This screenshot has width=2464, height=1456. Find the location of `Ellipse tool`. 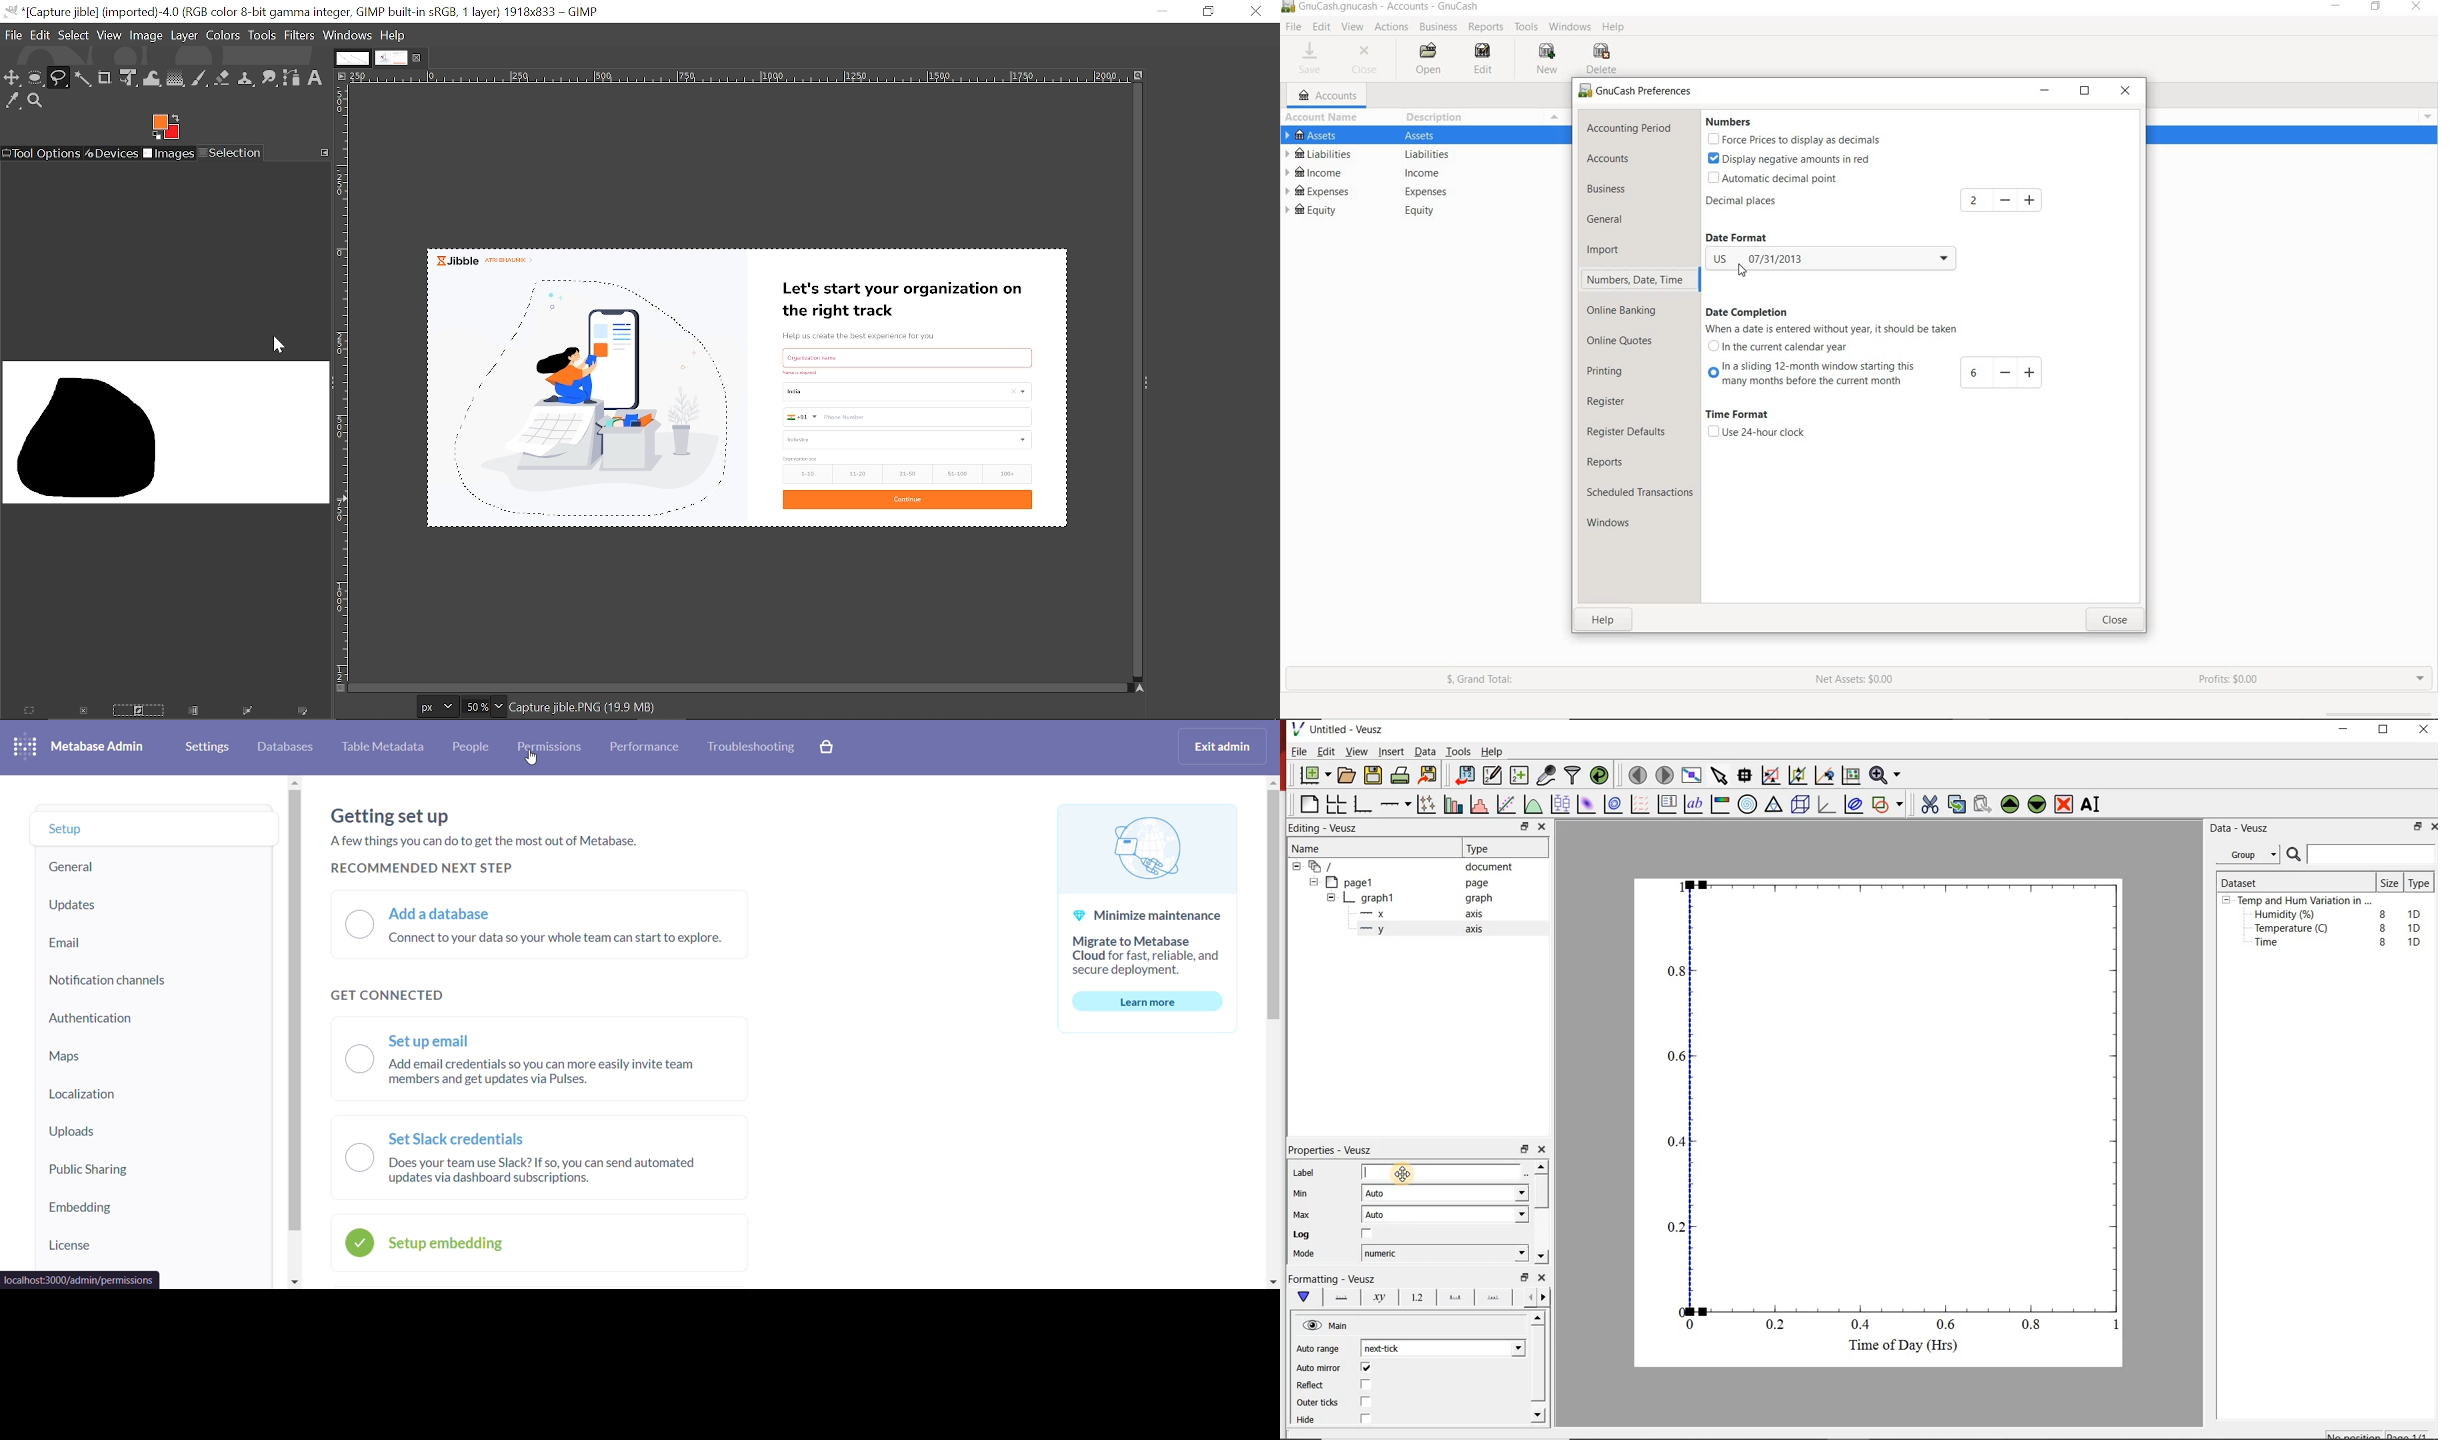

Ellipse tool is located at coordinates (36, 79).